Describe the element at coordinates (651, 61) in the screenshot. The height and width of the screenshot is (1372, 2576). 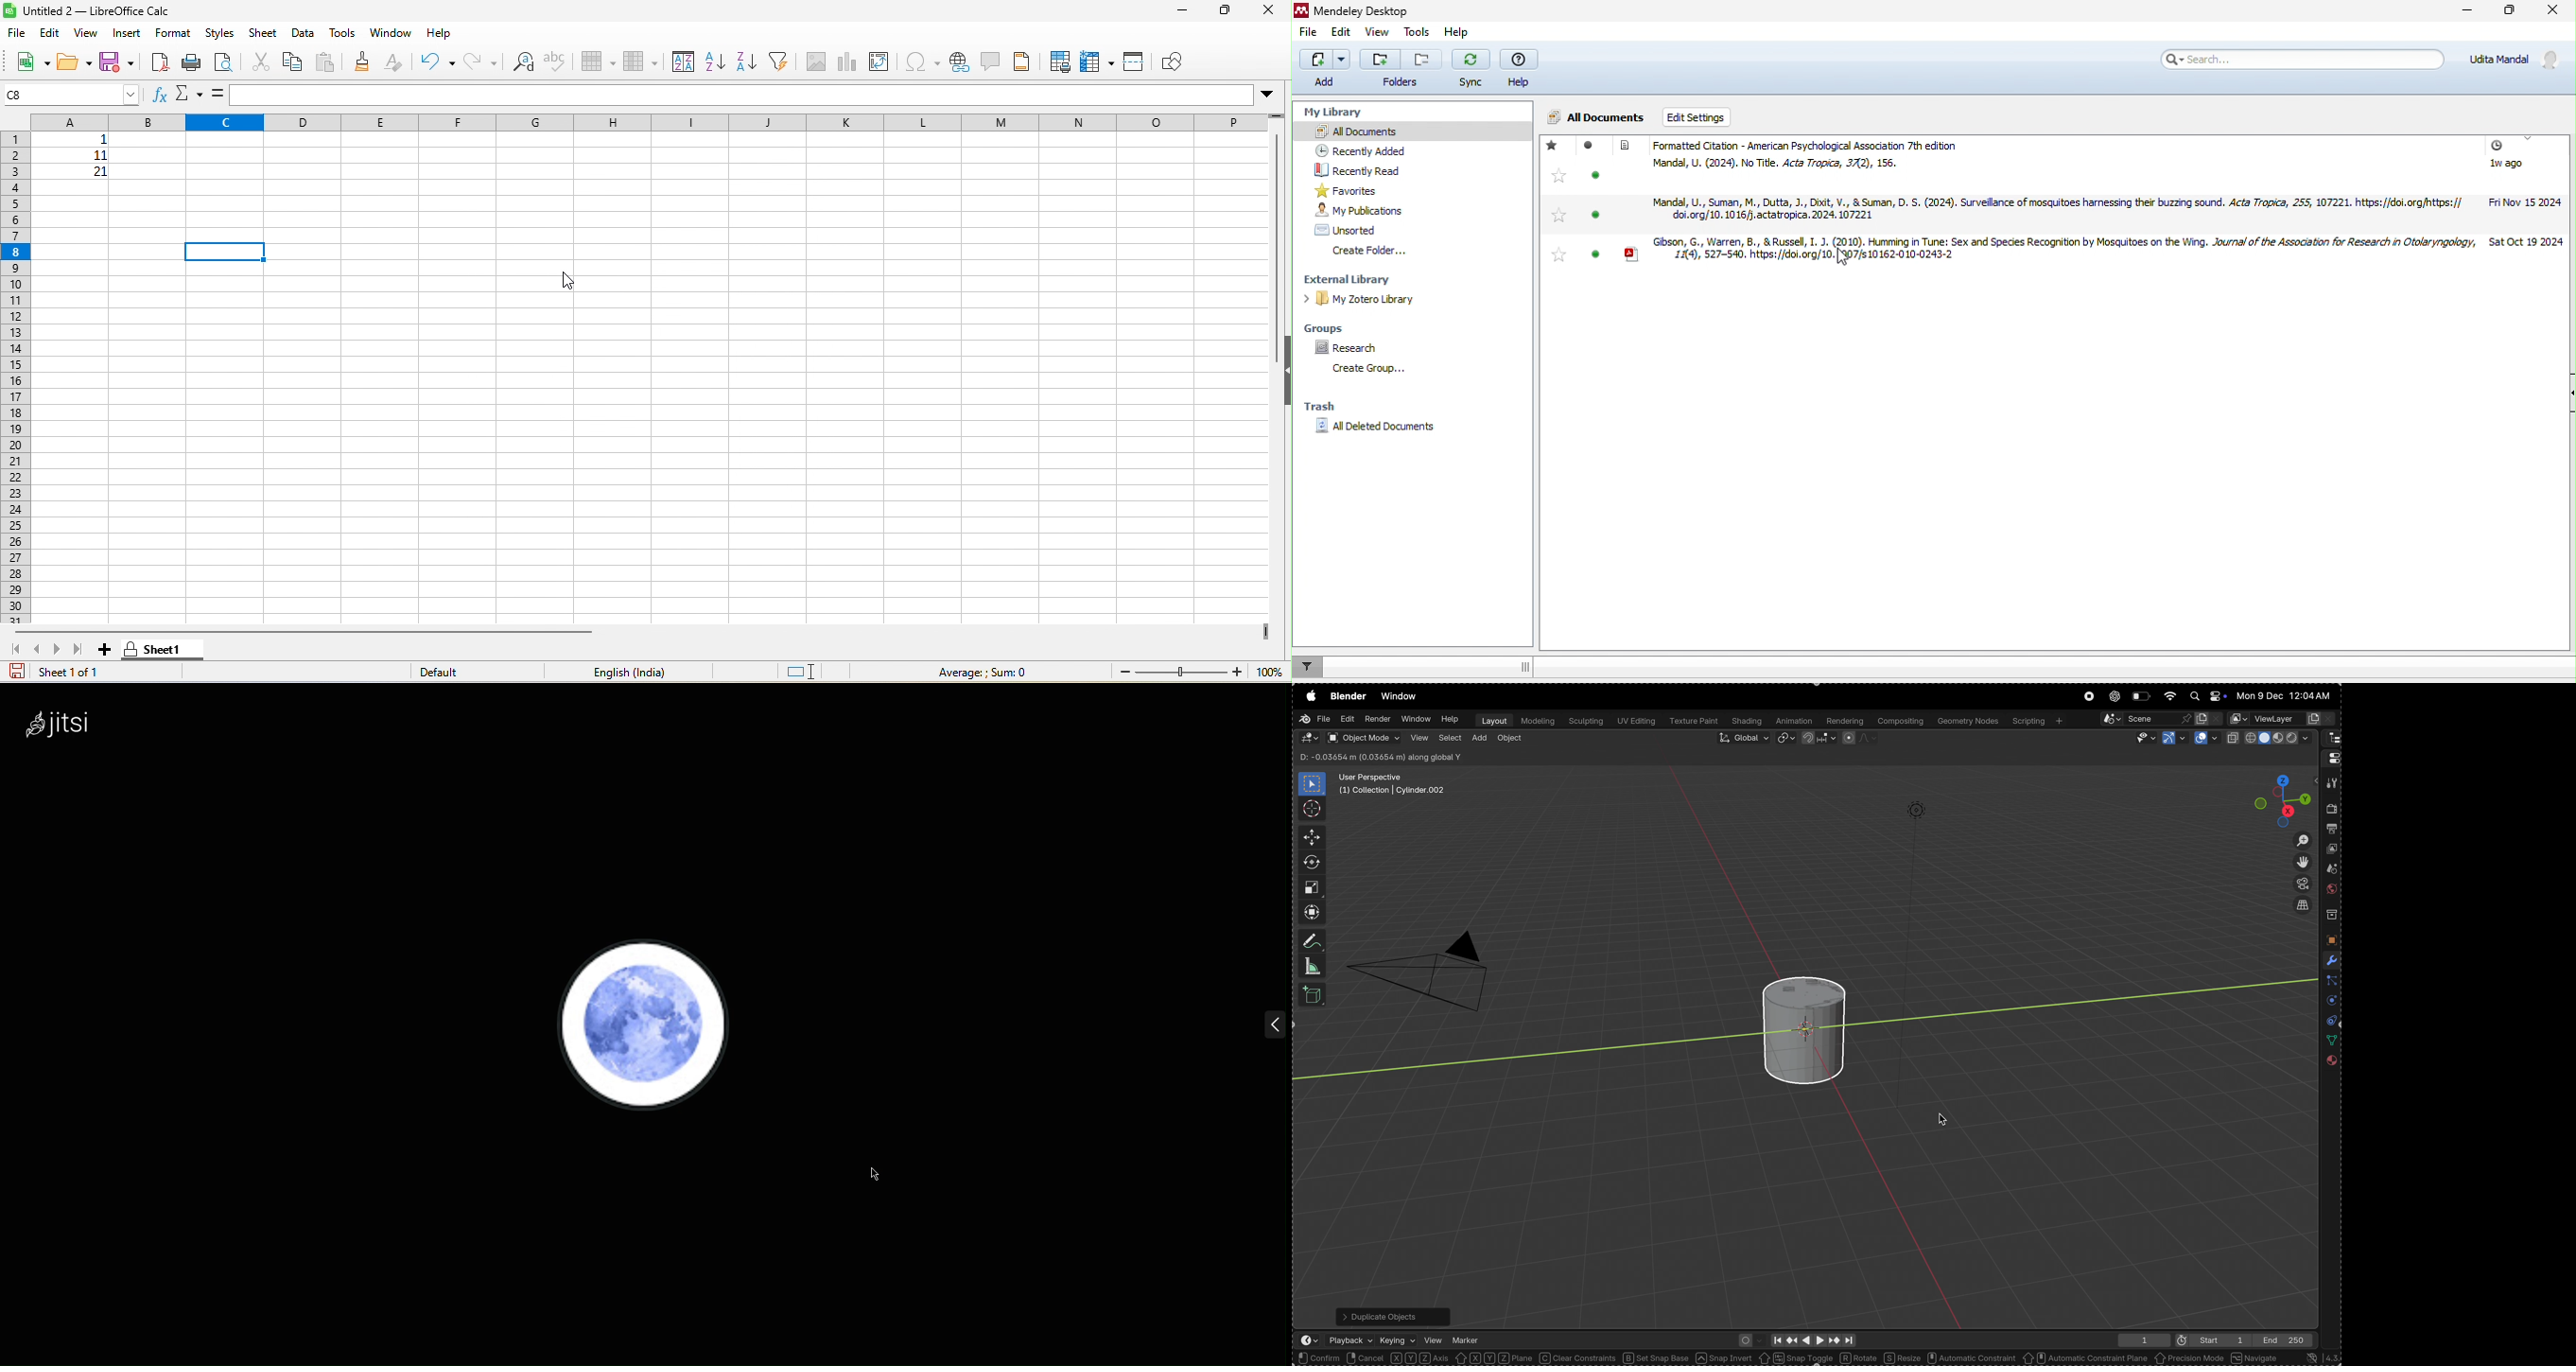
I see `column` at that location.